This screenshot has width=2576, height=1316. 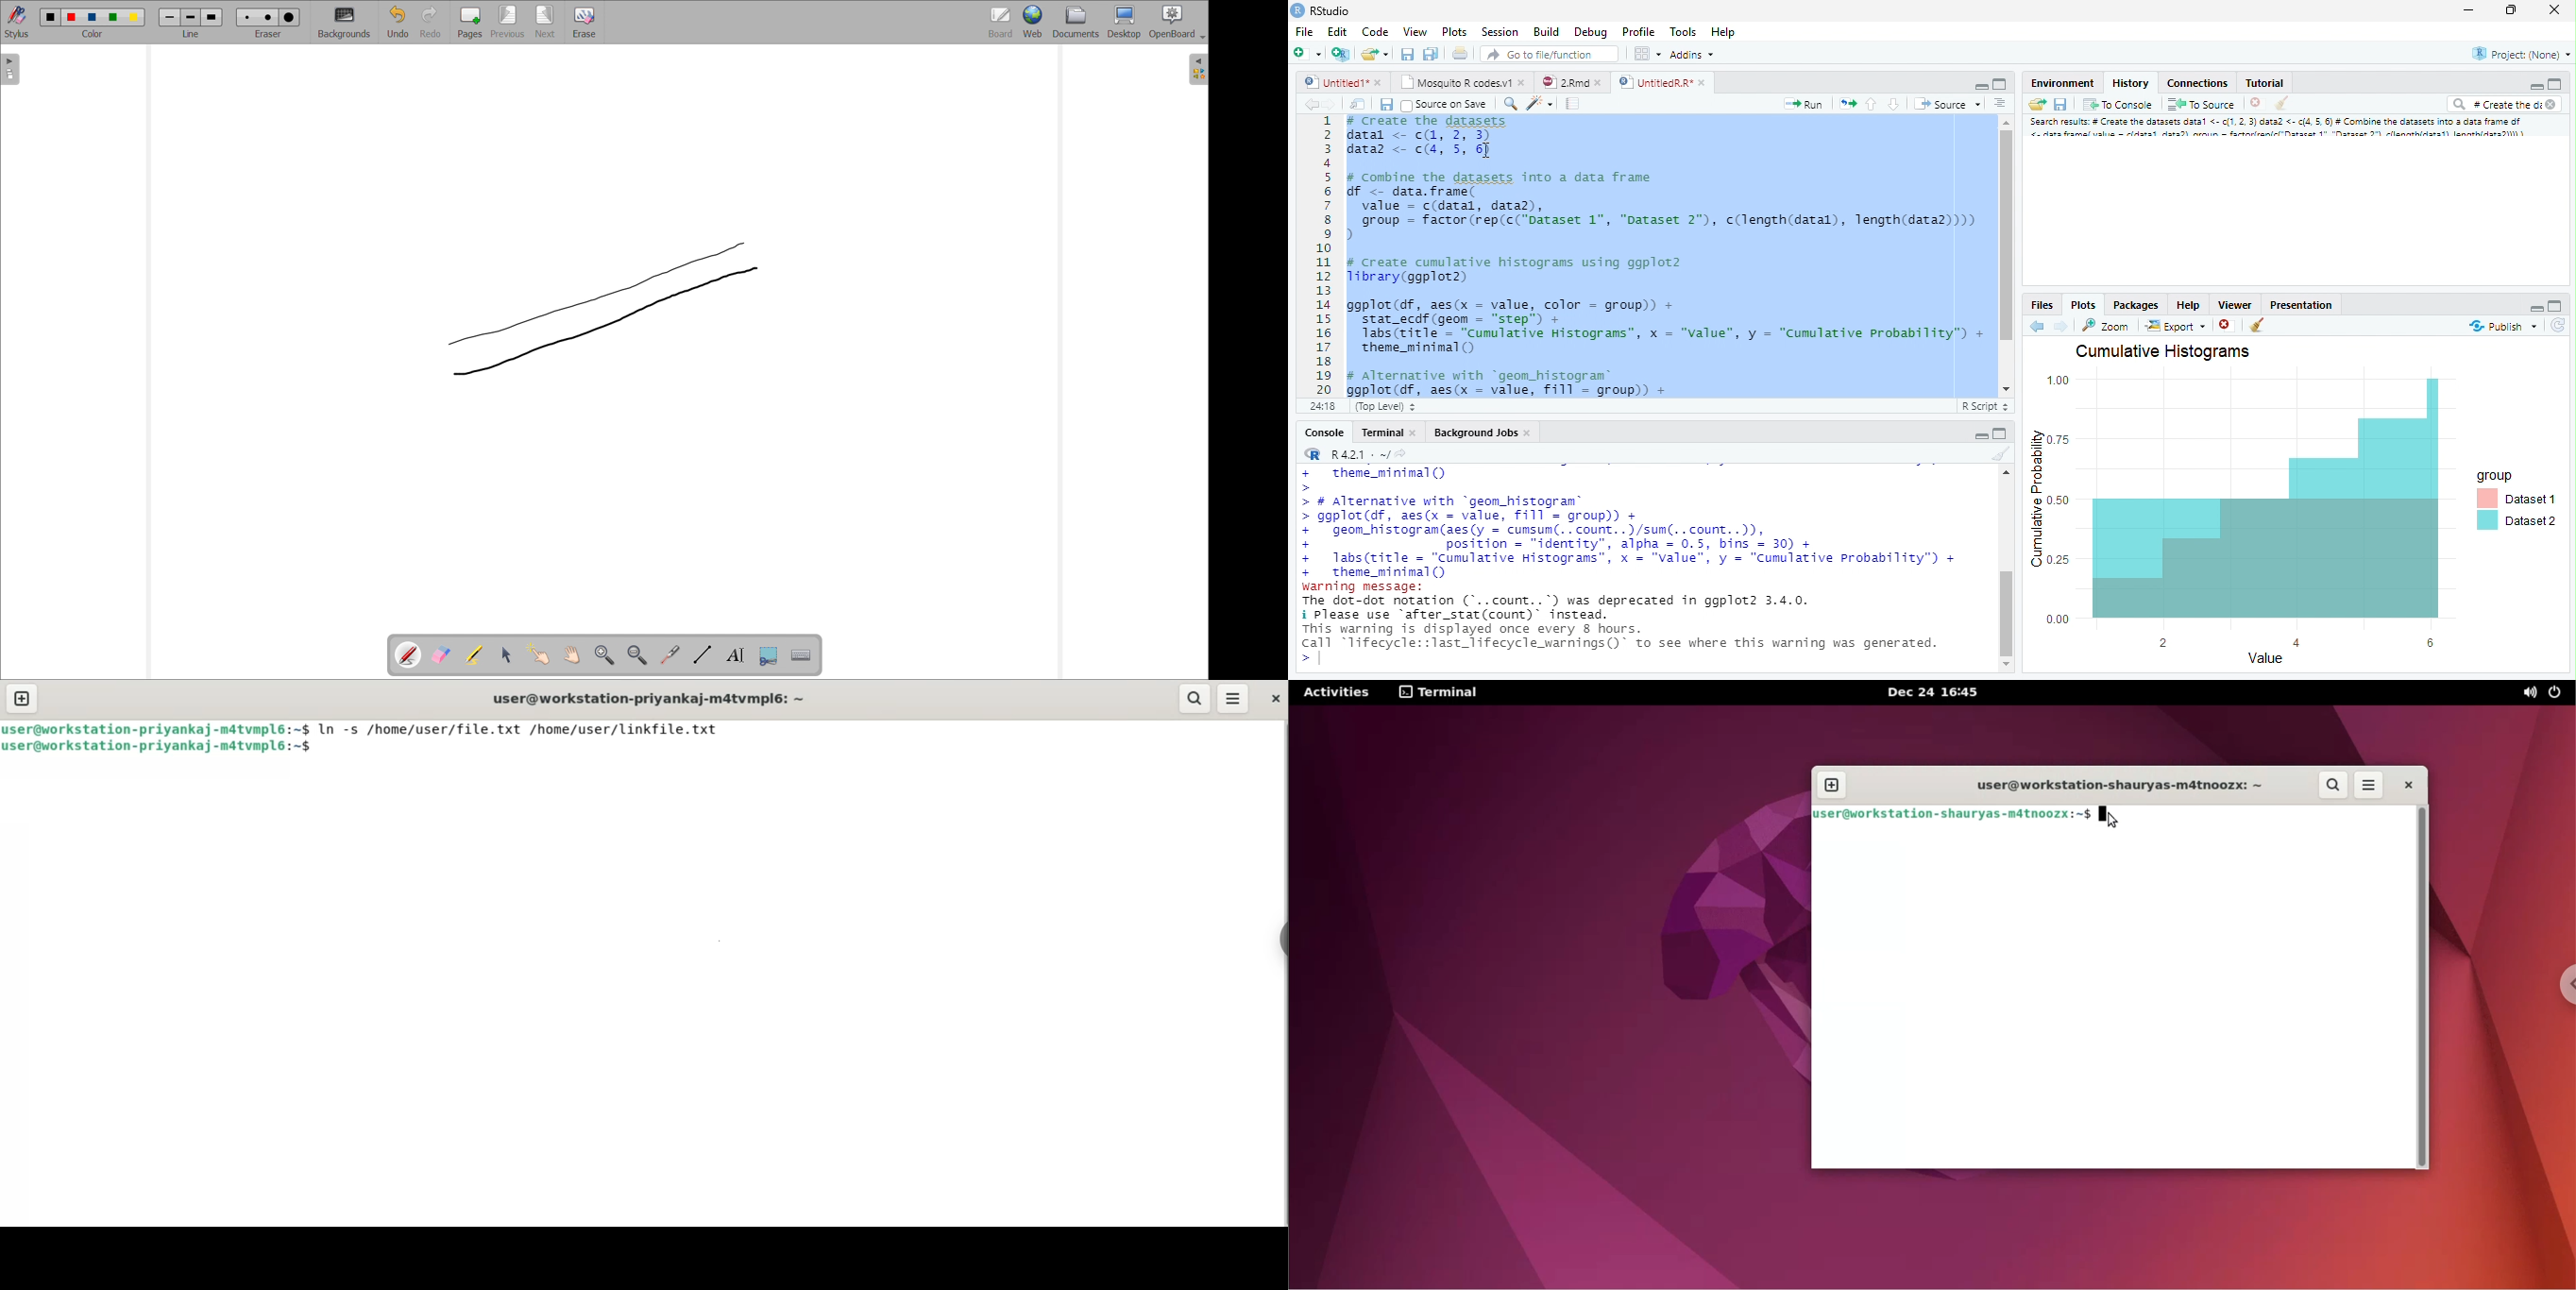 I want to click on Maximize, so click(x=2557, y=305).